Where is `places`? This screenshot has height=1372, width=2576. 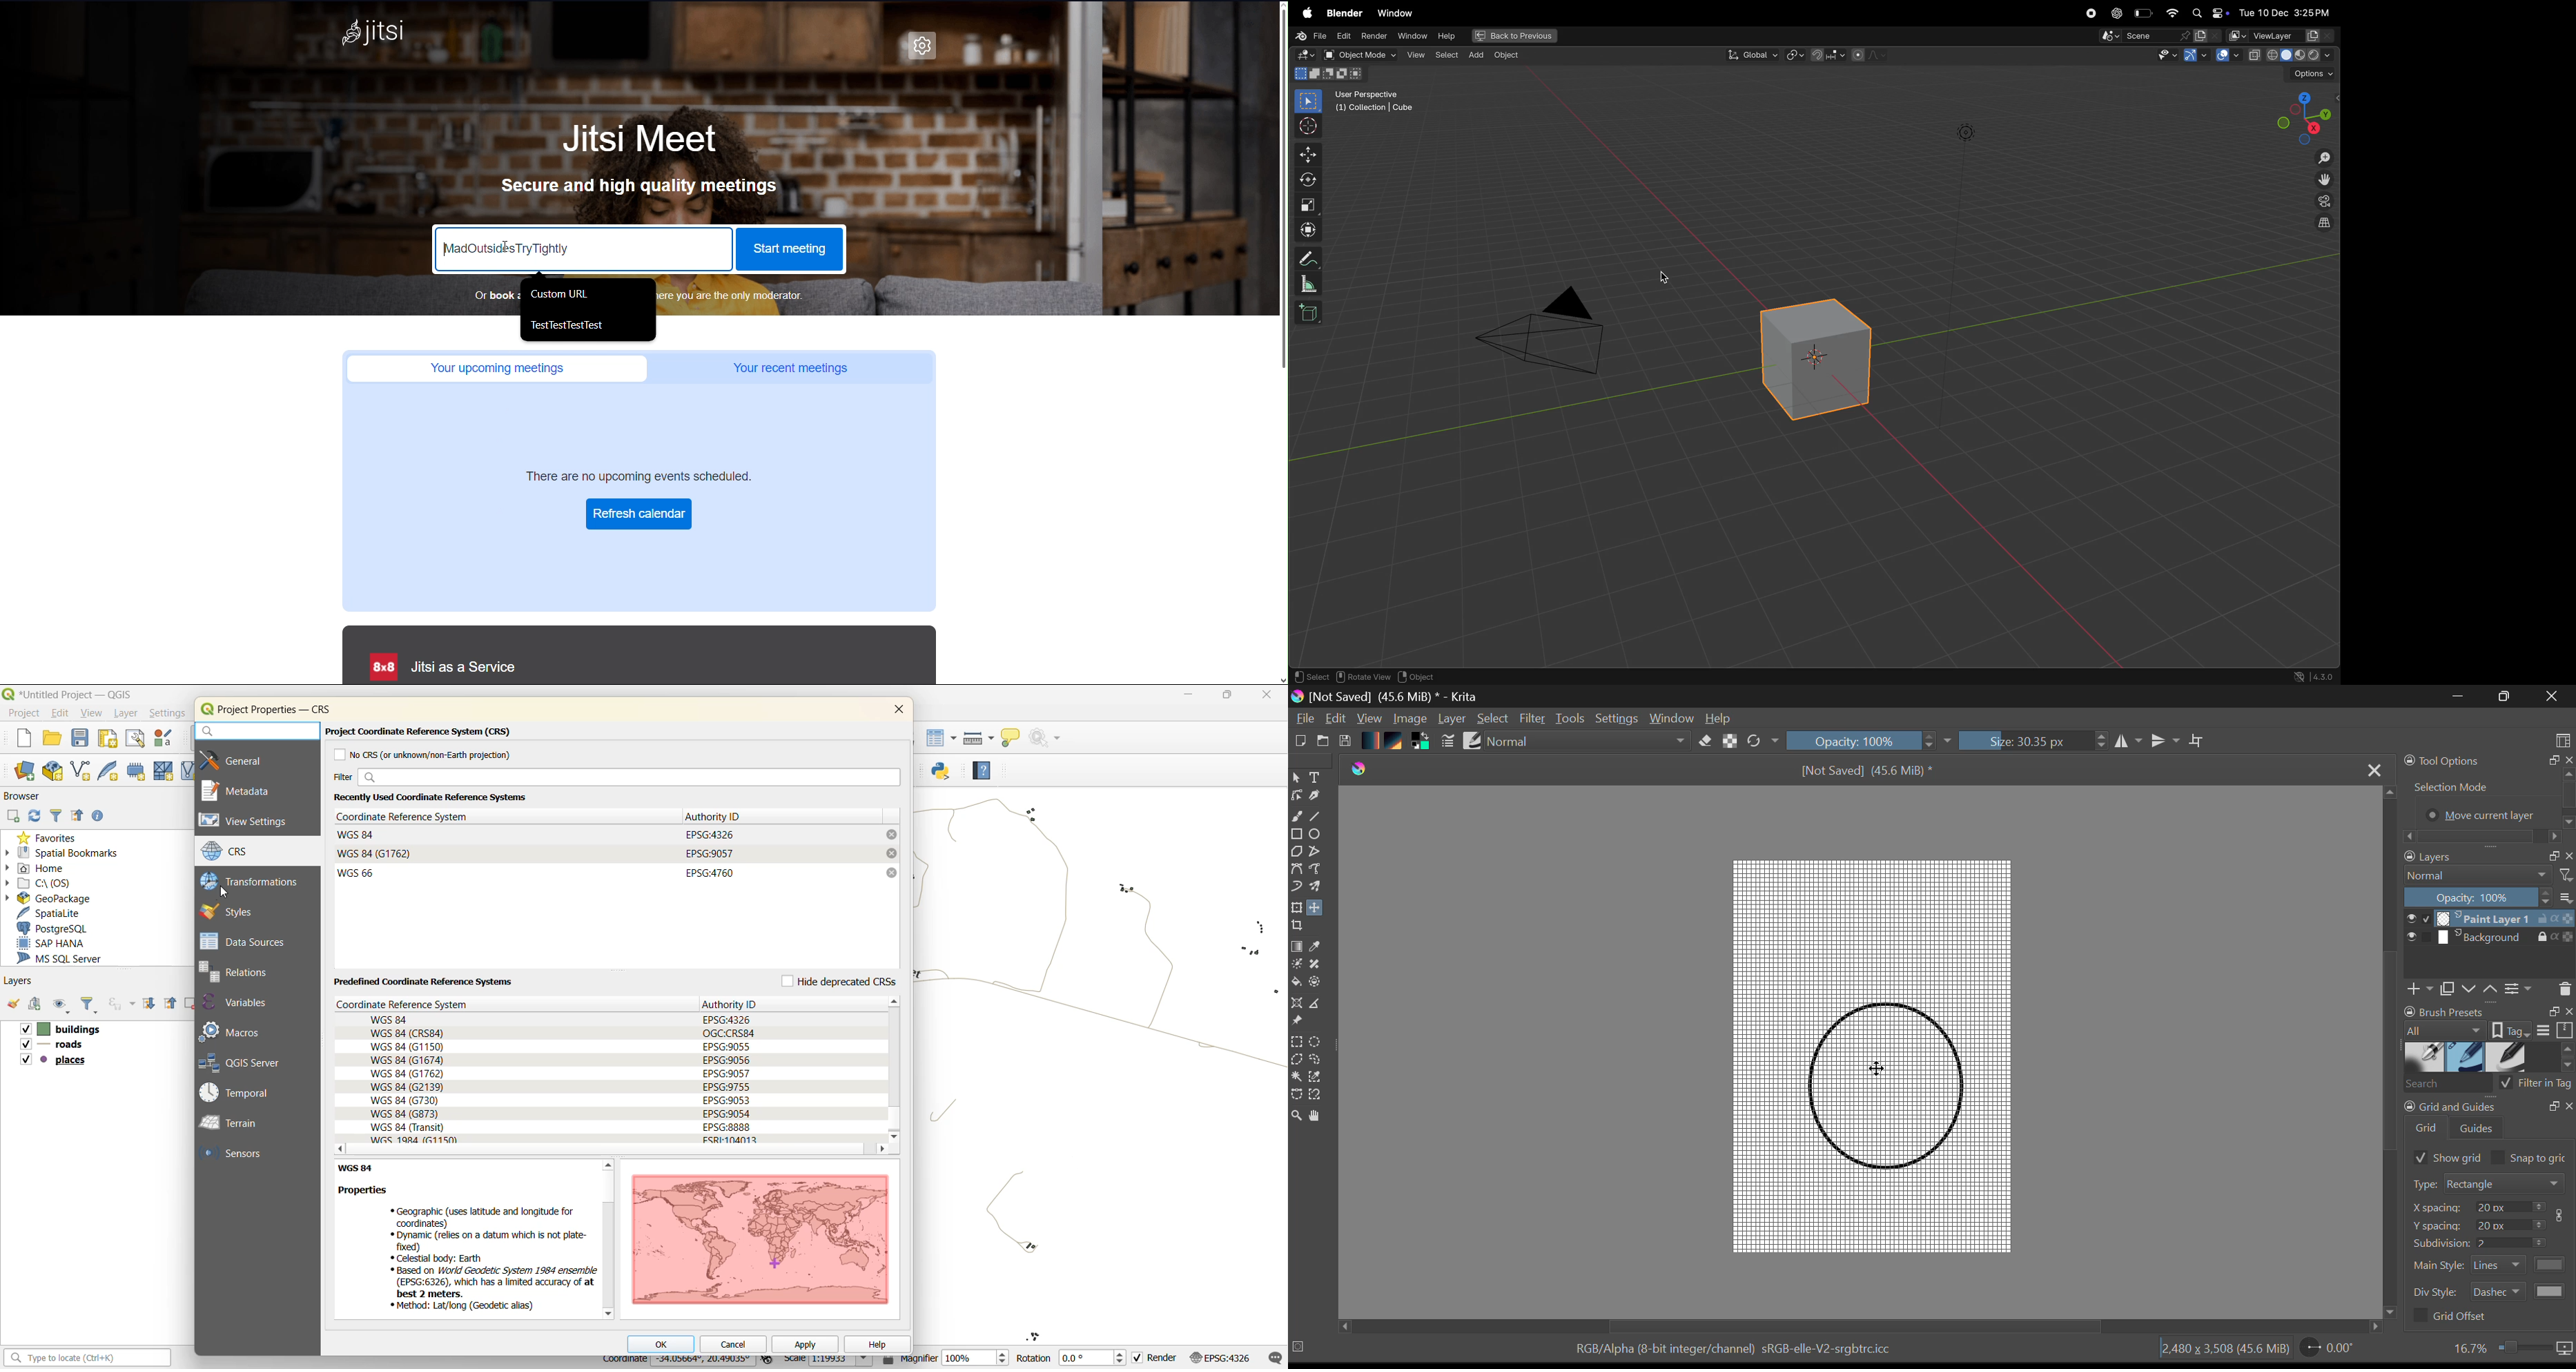
places is located at coordinates (55, 1061).